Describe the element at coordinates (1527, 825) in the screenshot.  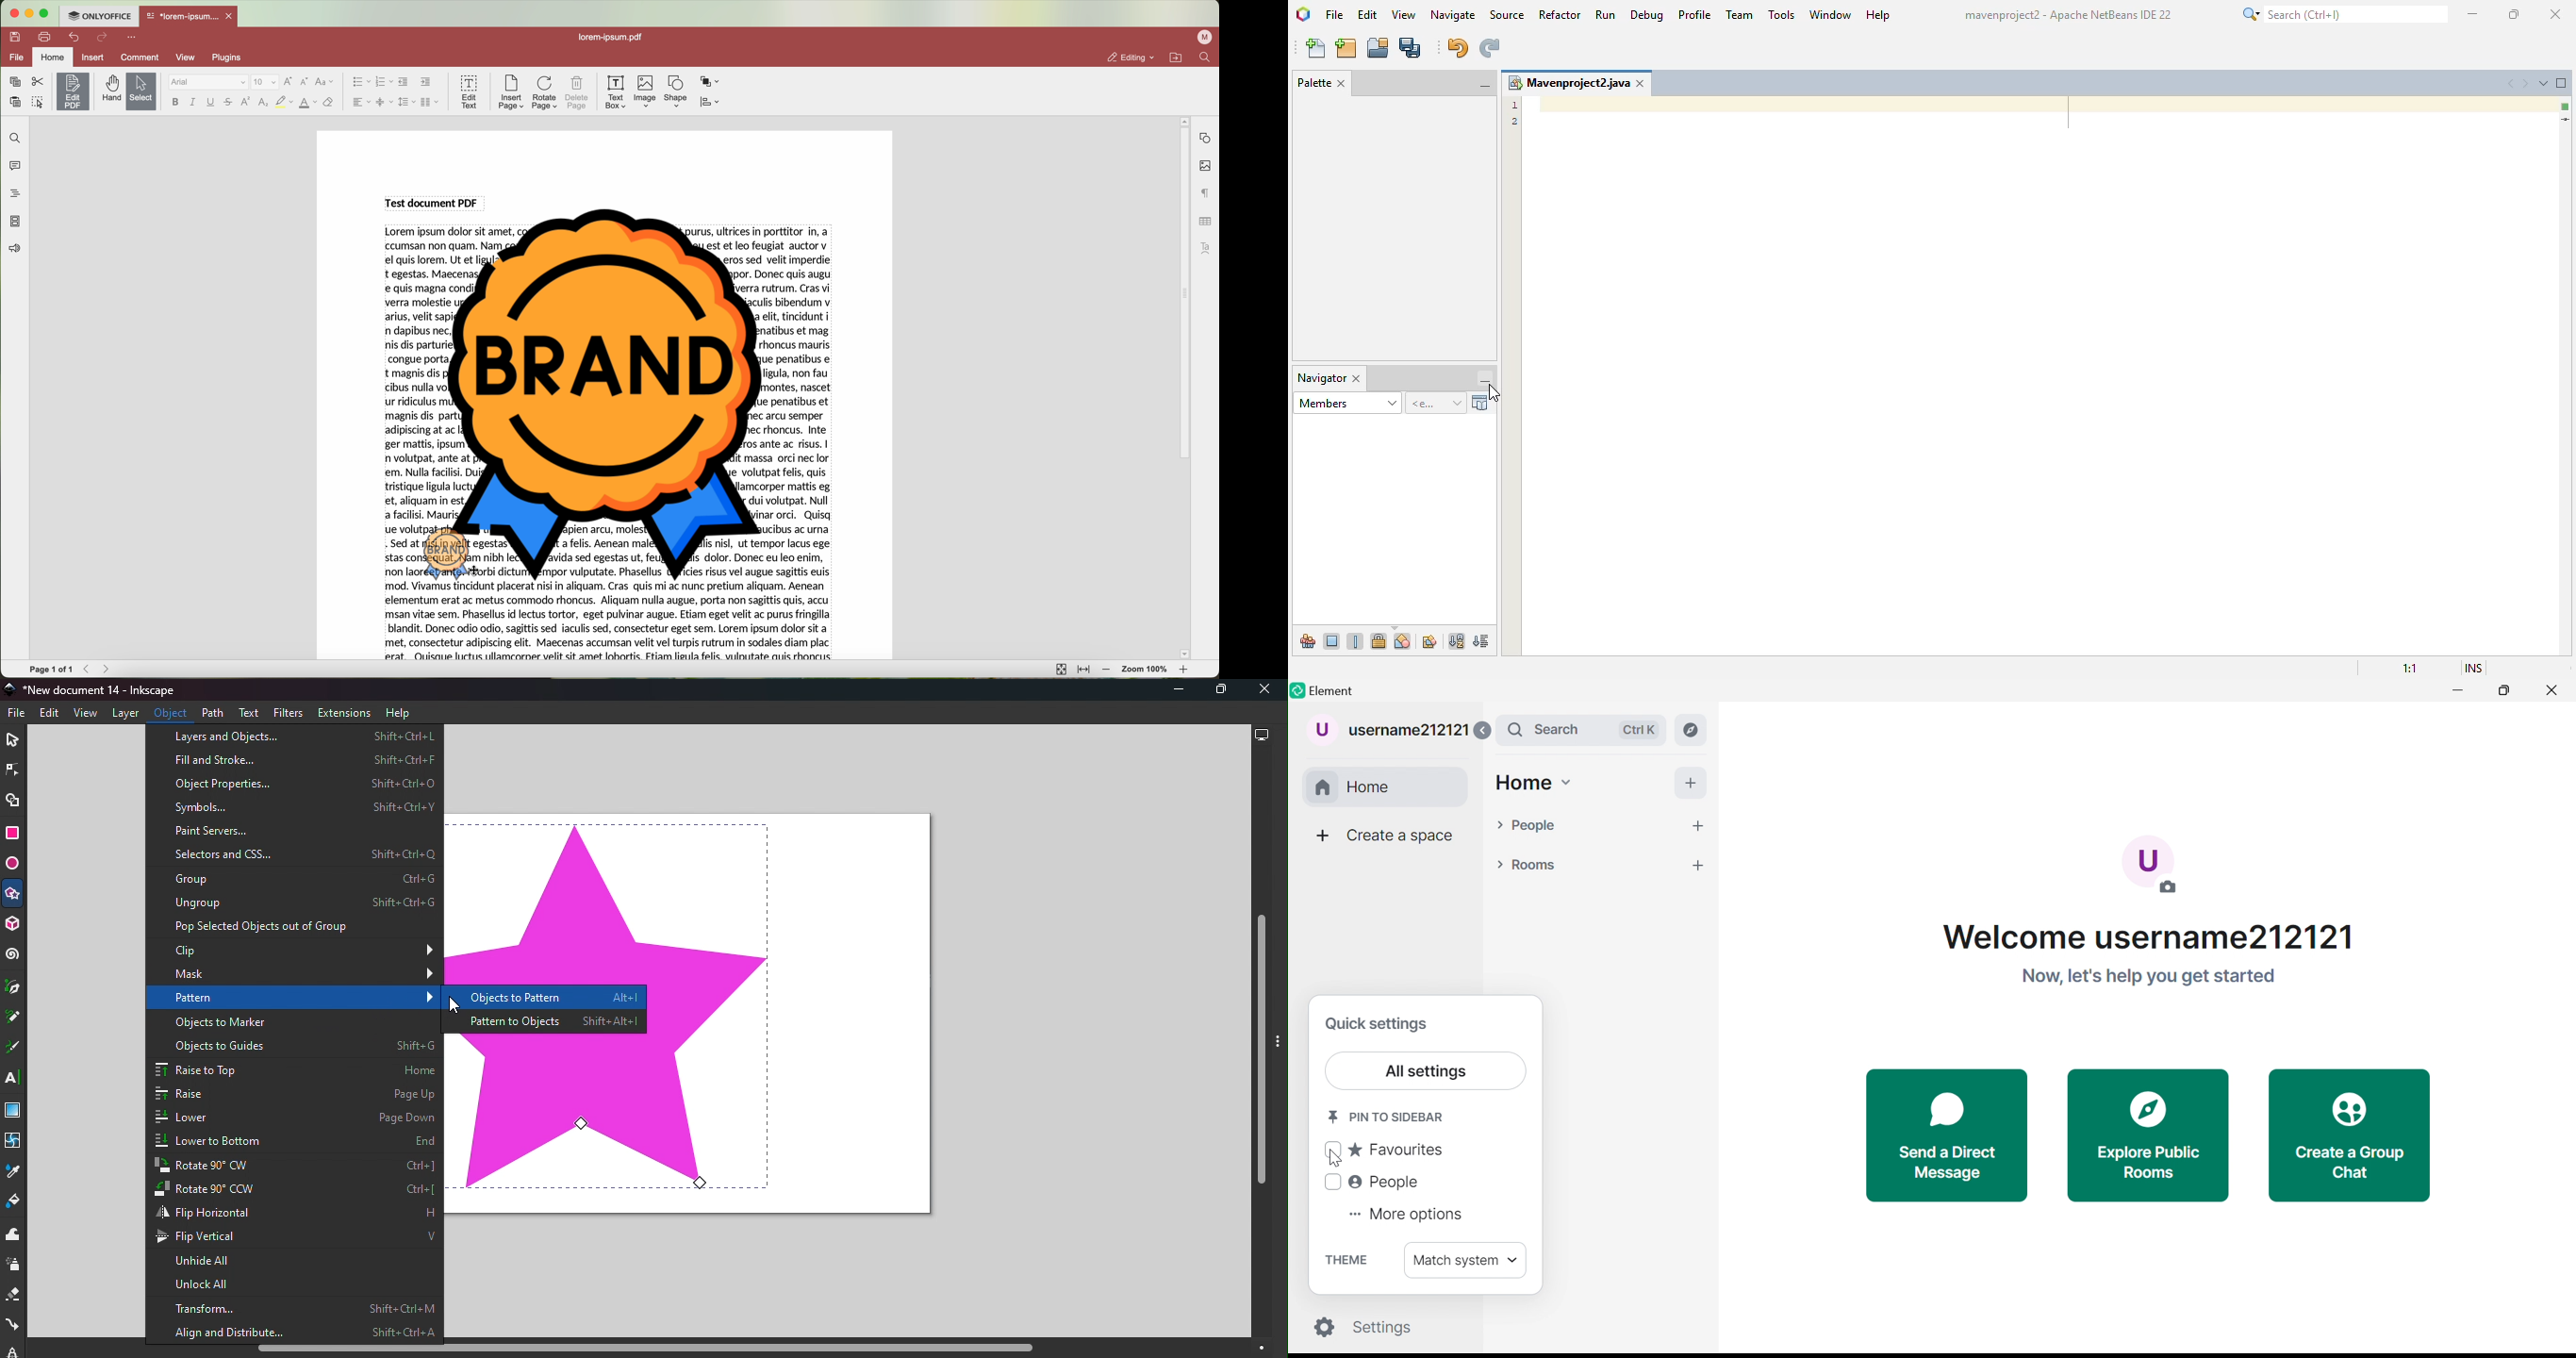
I see `People` at that location.